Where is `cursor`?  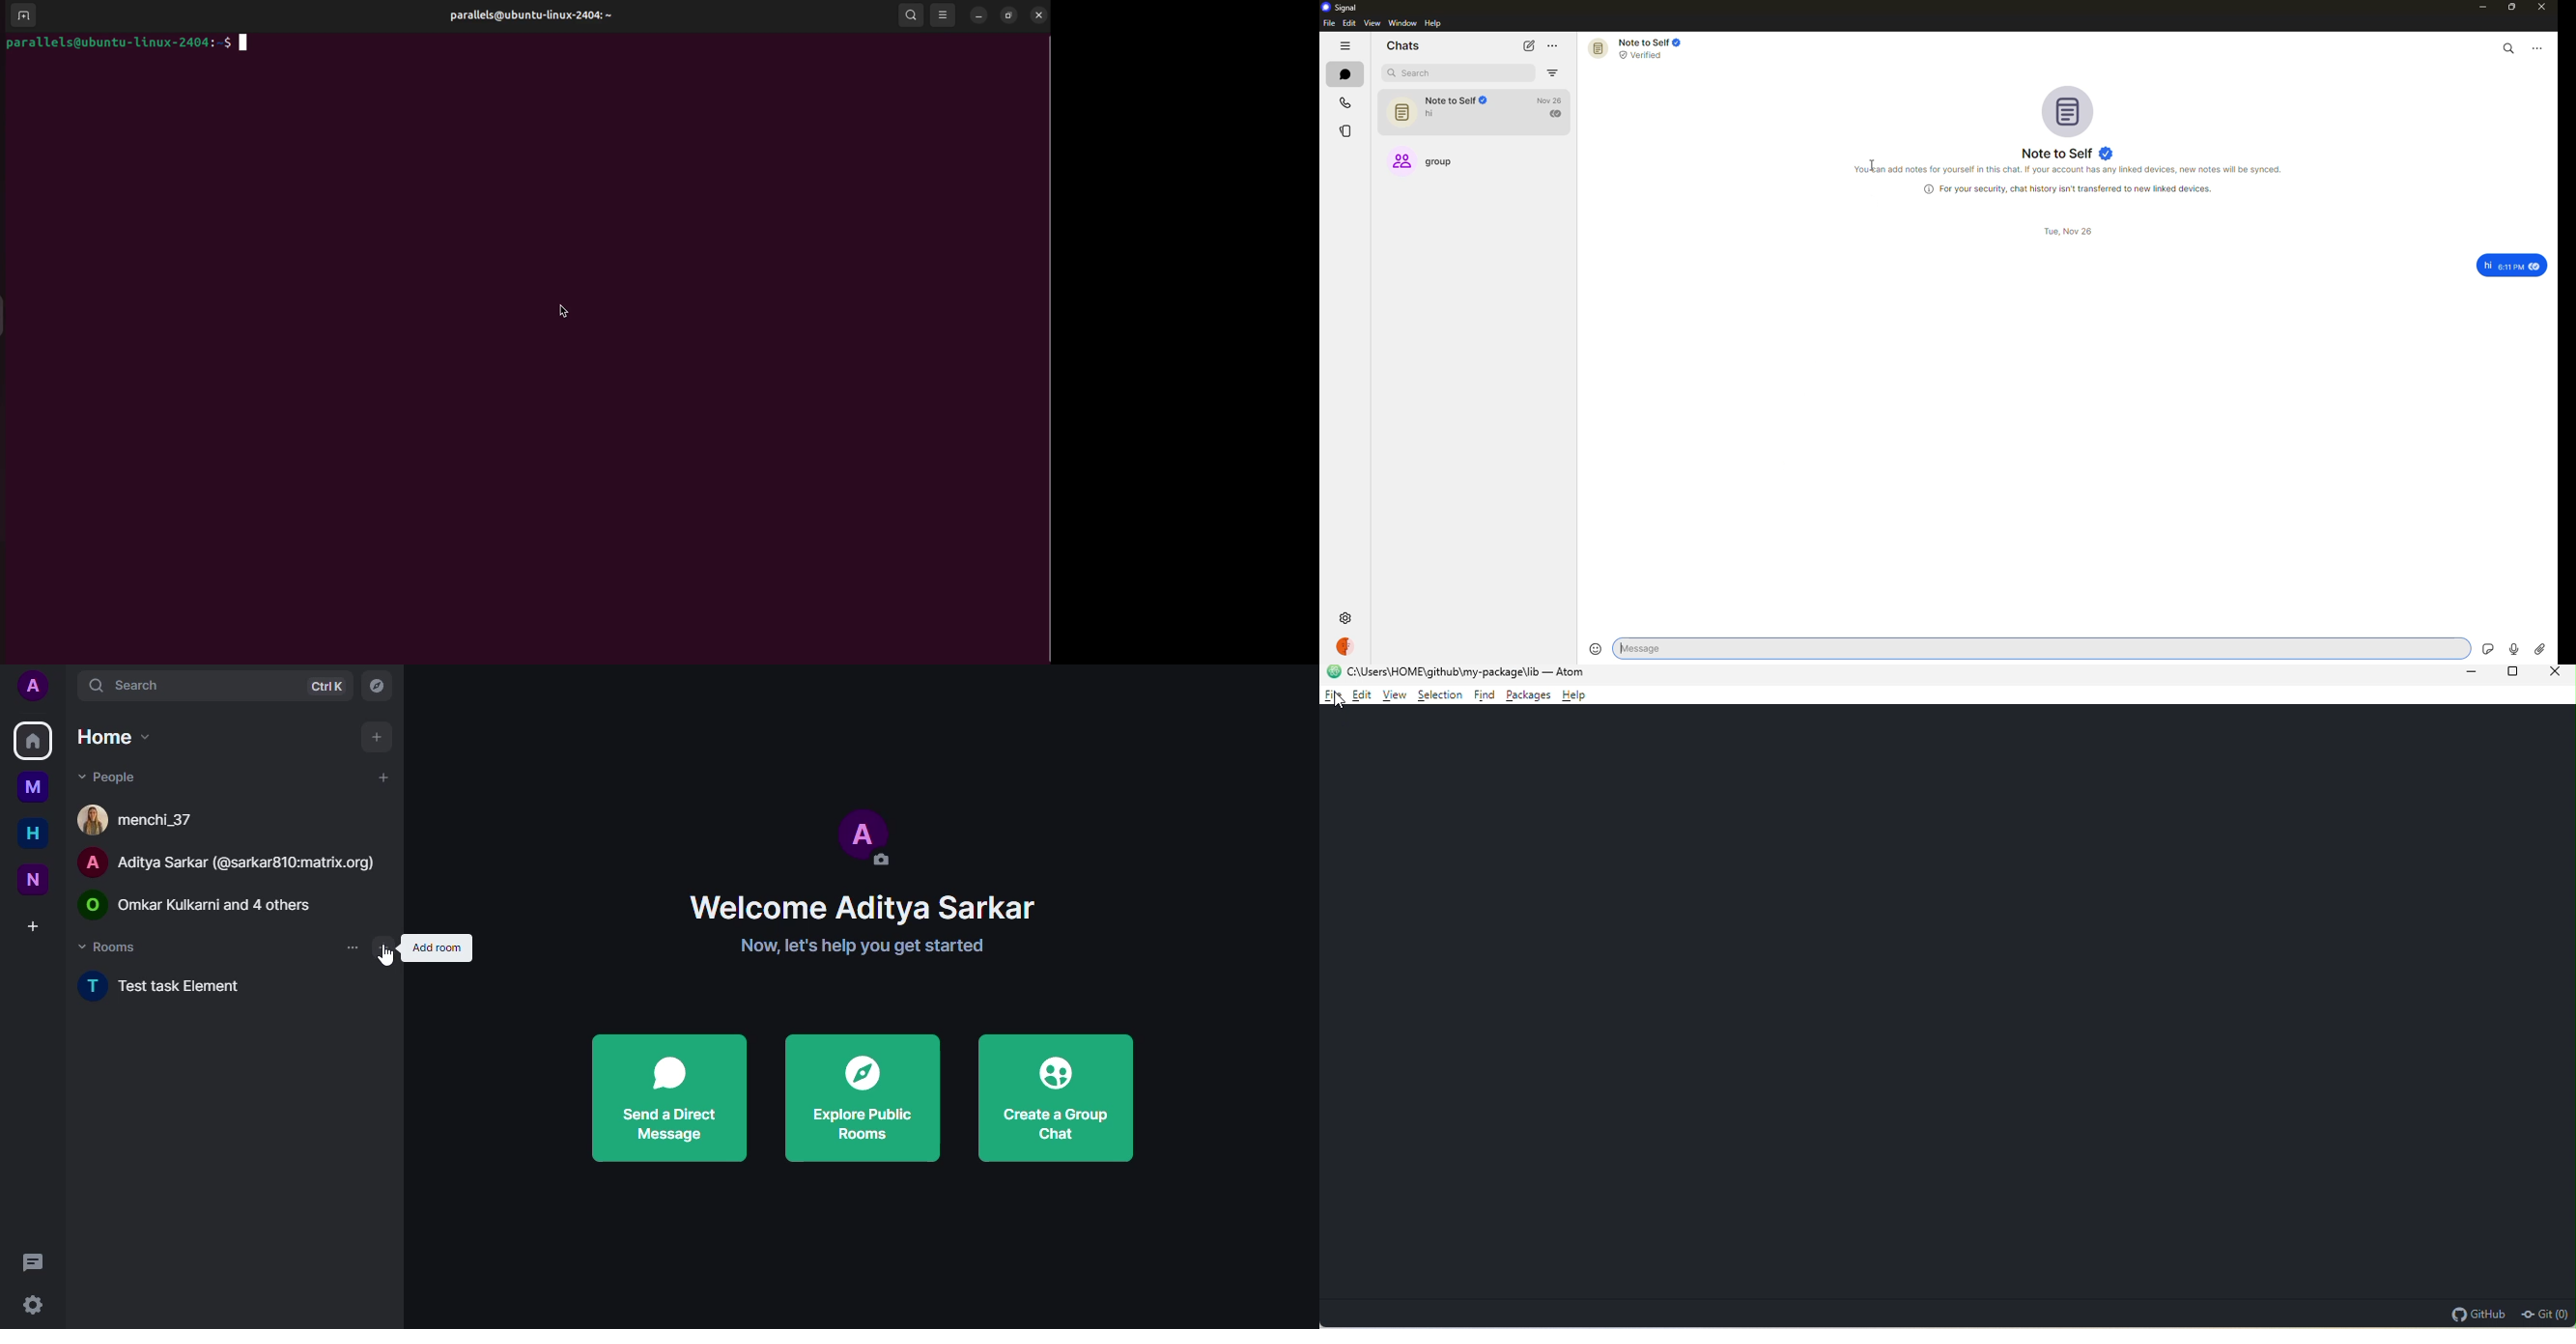
cursor is located at coordinates (1867, 162).